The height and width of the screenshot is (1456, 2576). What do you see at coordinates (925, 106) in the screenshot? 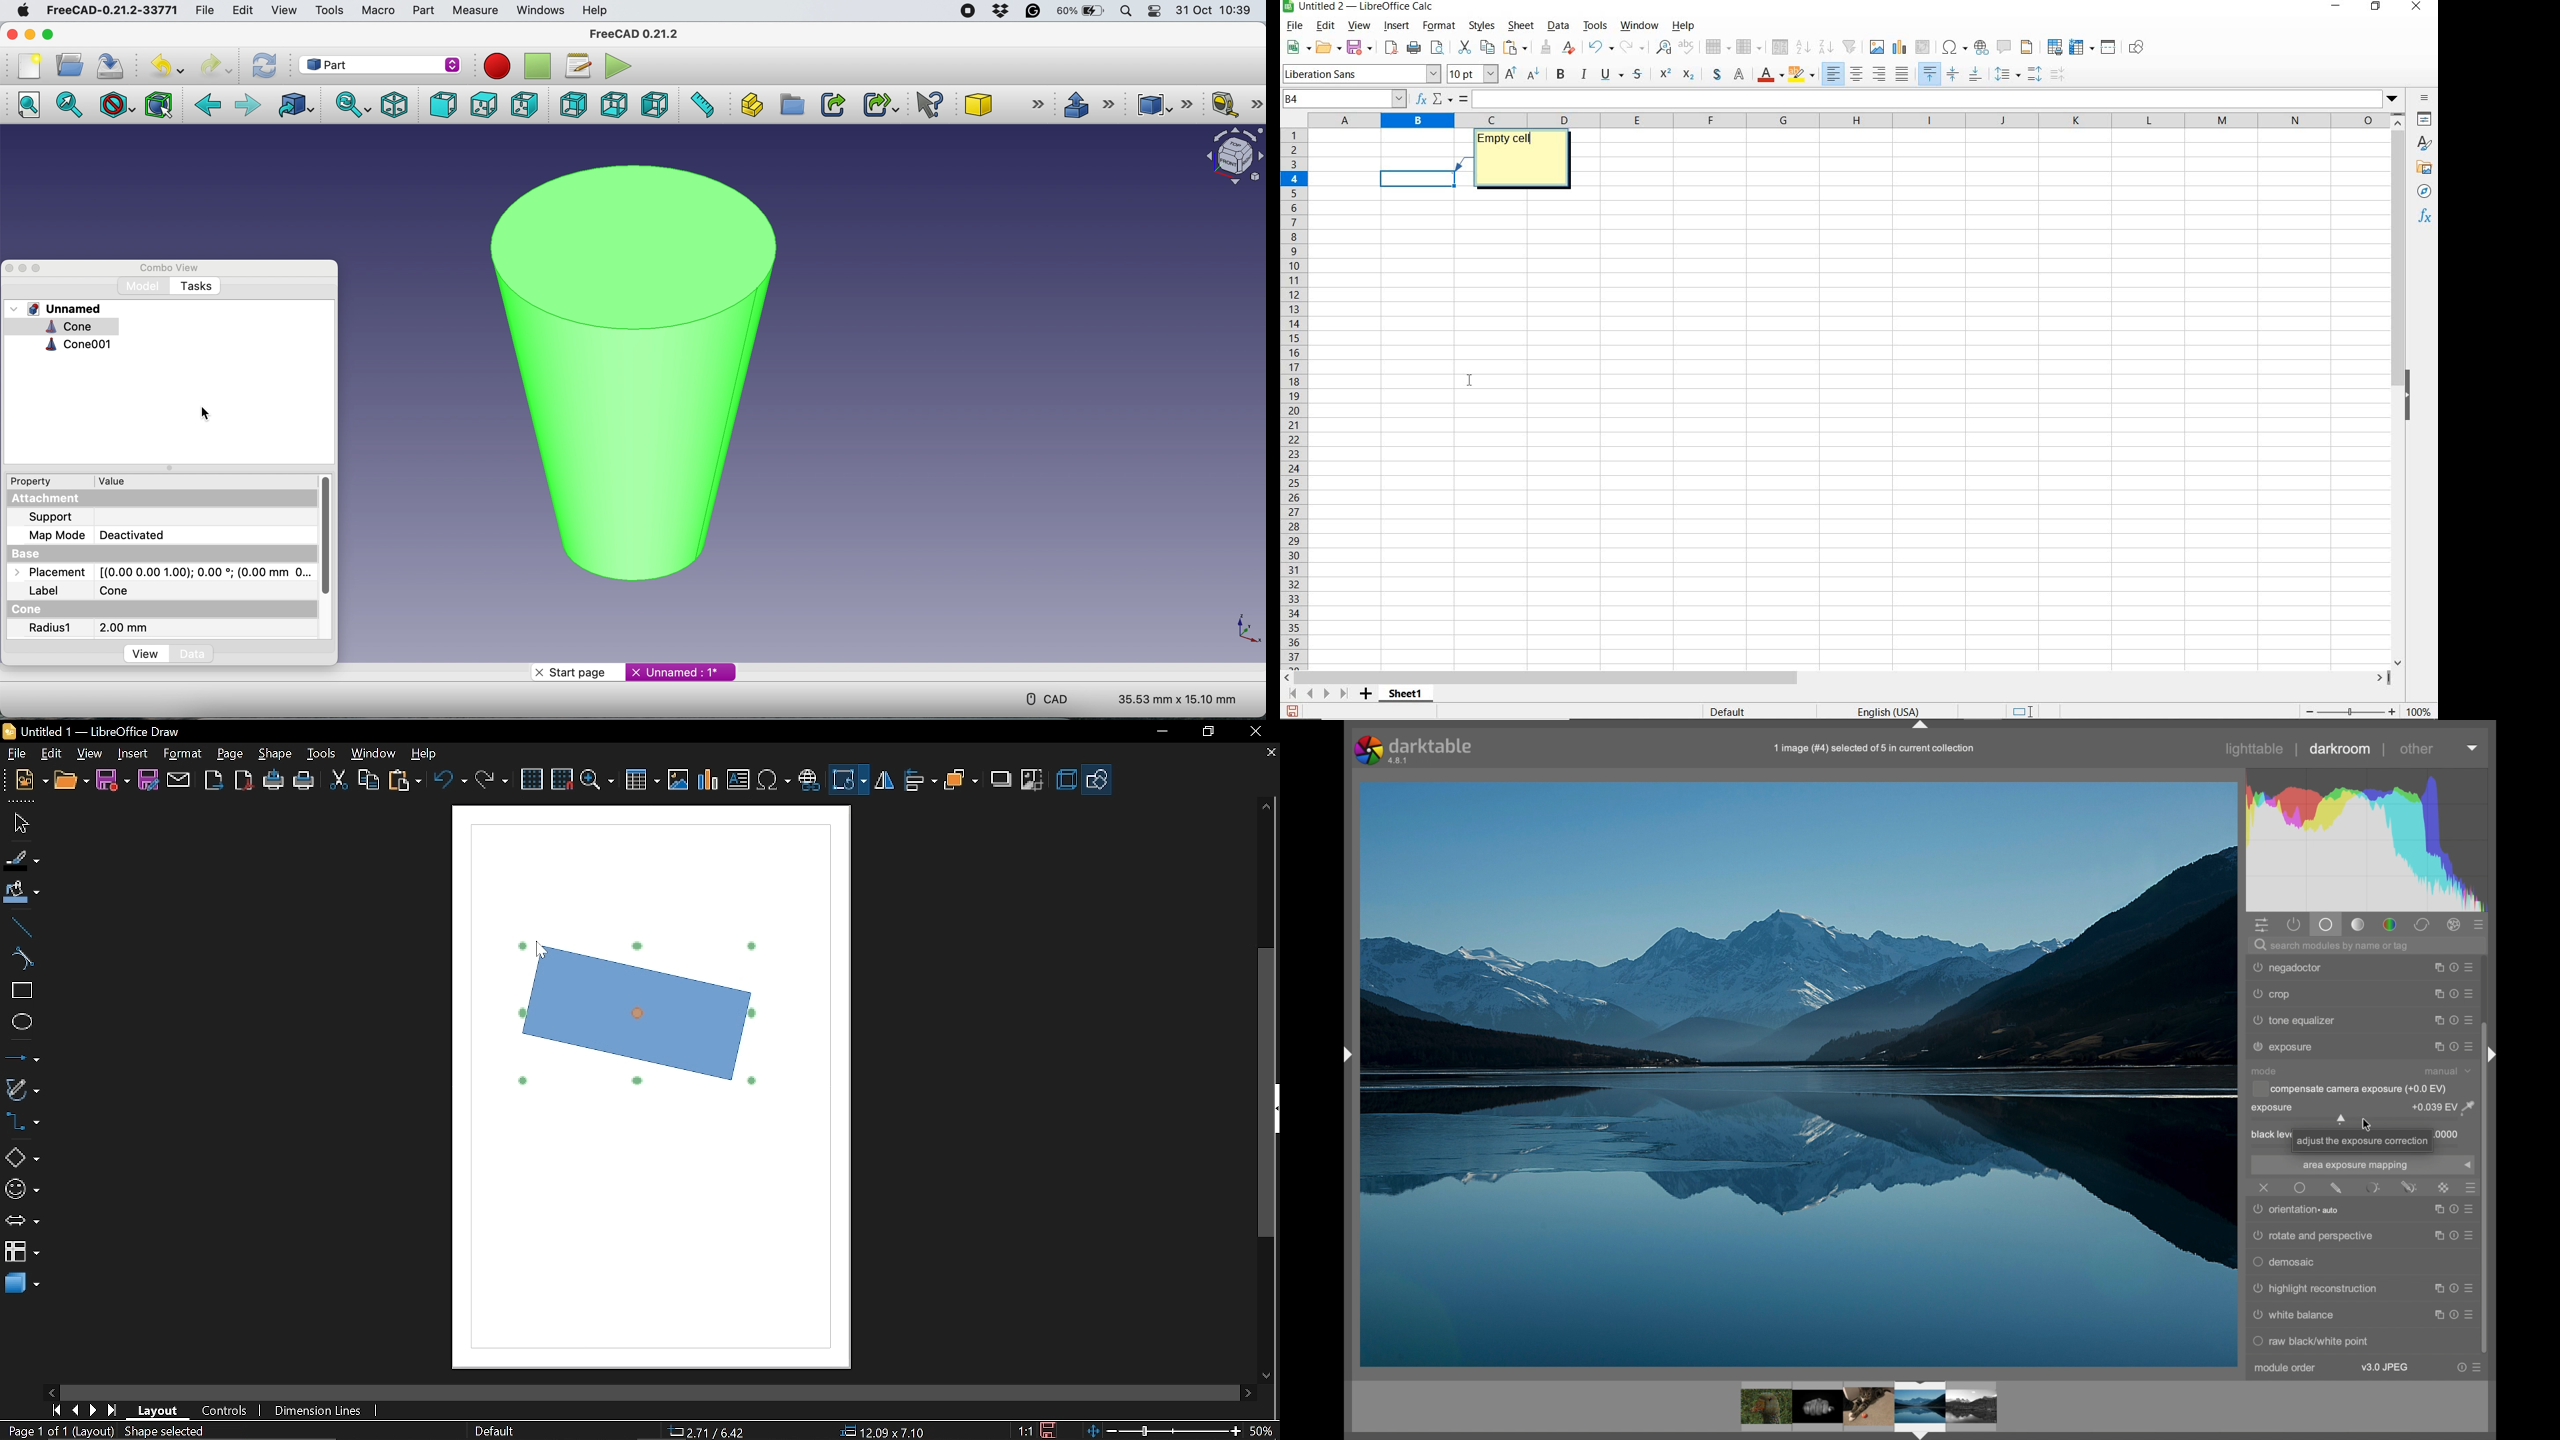
I see `whats this` at bounding box center [925, 106].